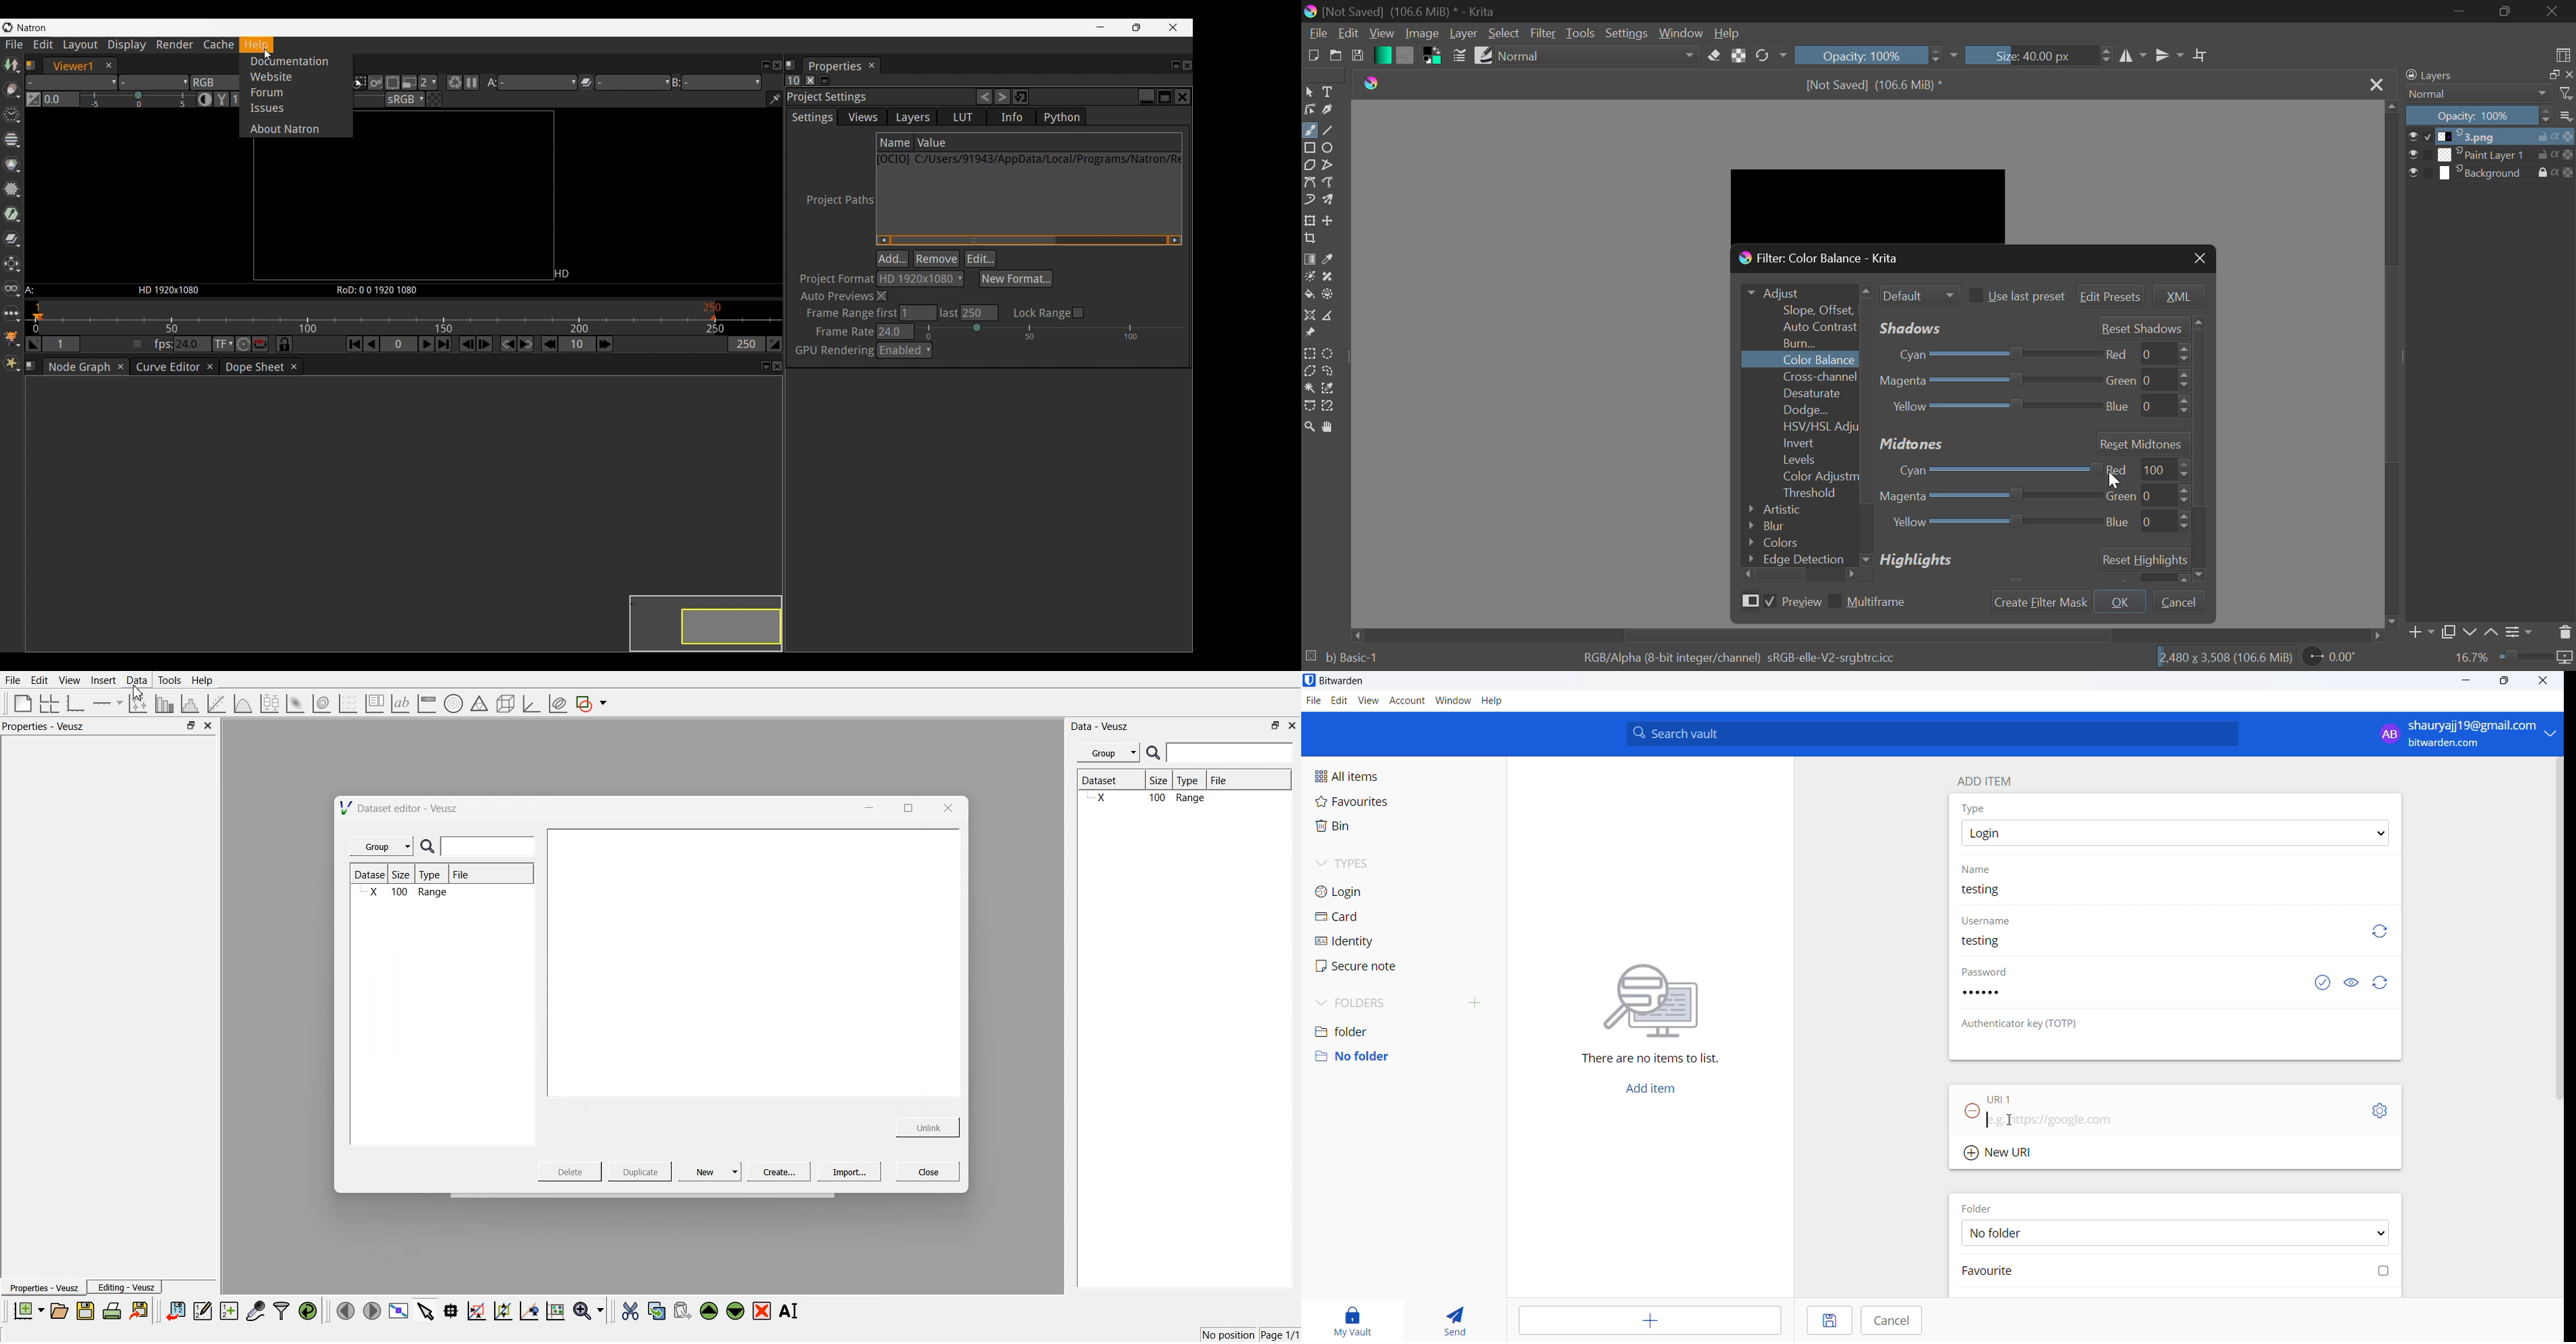 The width and height of the screenshot is (2576, 1344). What do you see at coordinates (1799, 393) in the screenshot?
I see `Desaturate` at bounding box center [1799, 393].